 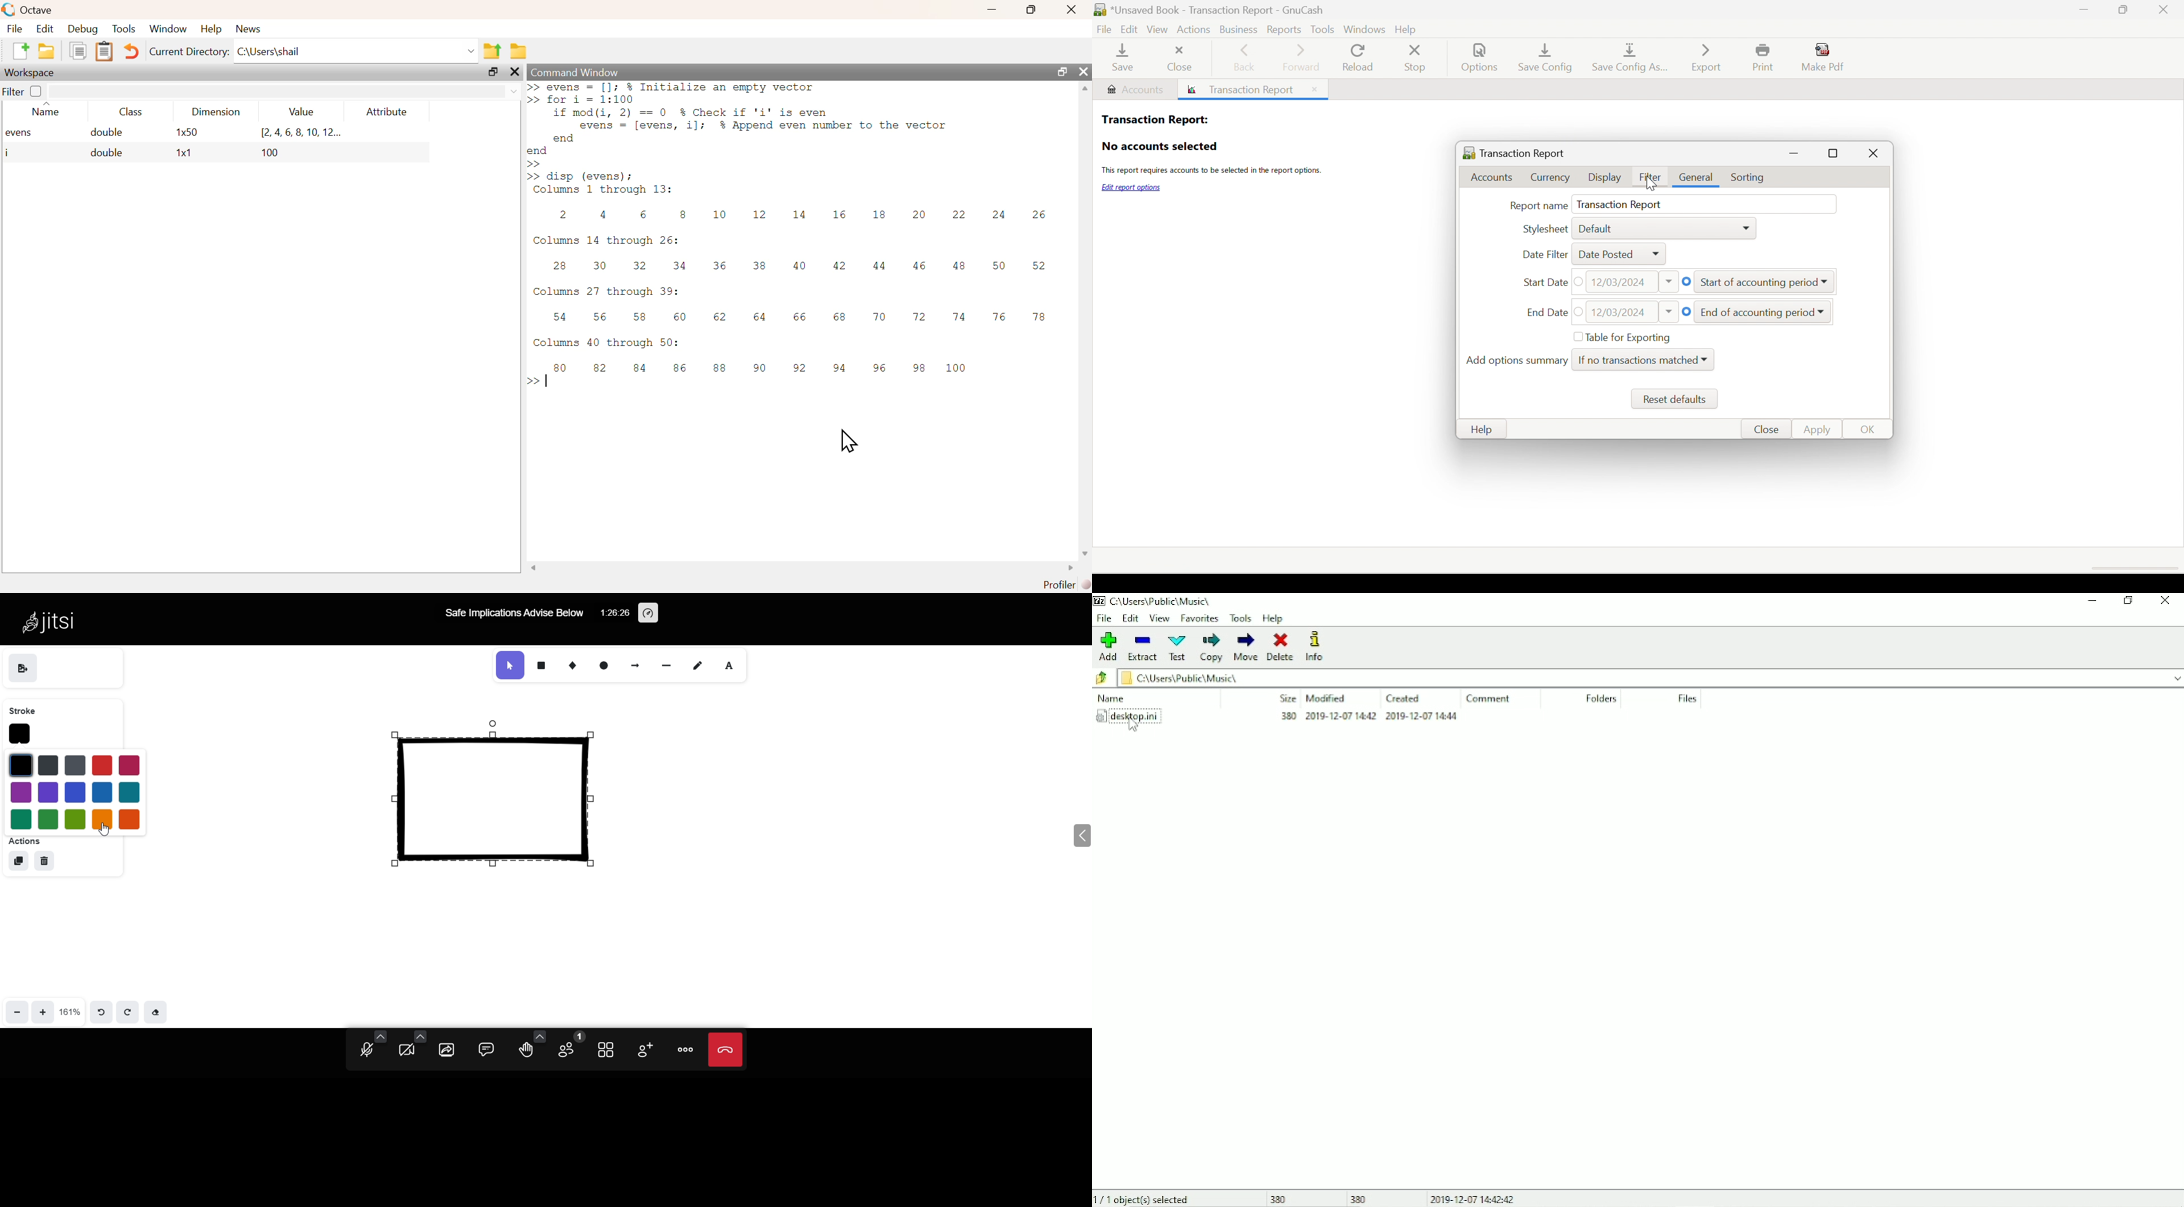 What do you see at coordinates (1086, 323) in the screenshot?
I see `scrollbar` at bounding box center [1086, 323].